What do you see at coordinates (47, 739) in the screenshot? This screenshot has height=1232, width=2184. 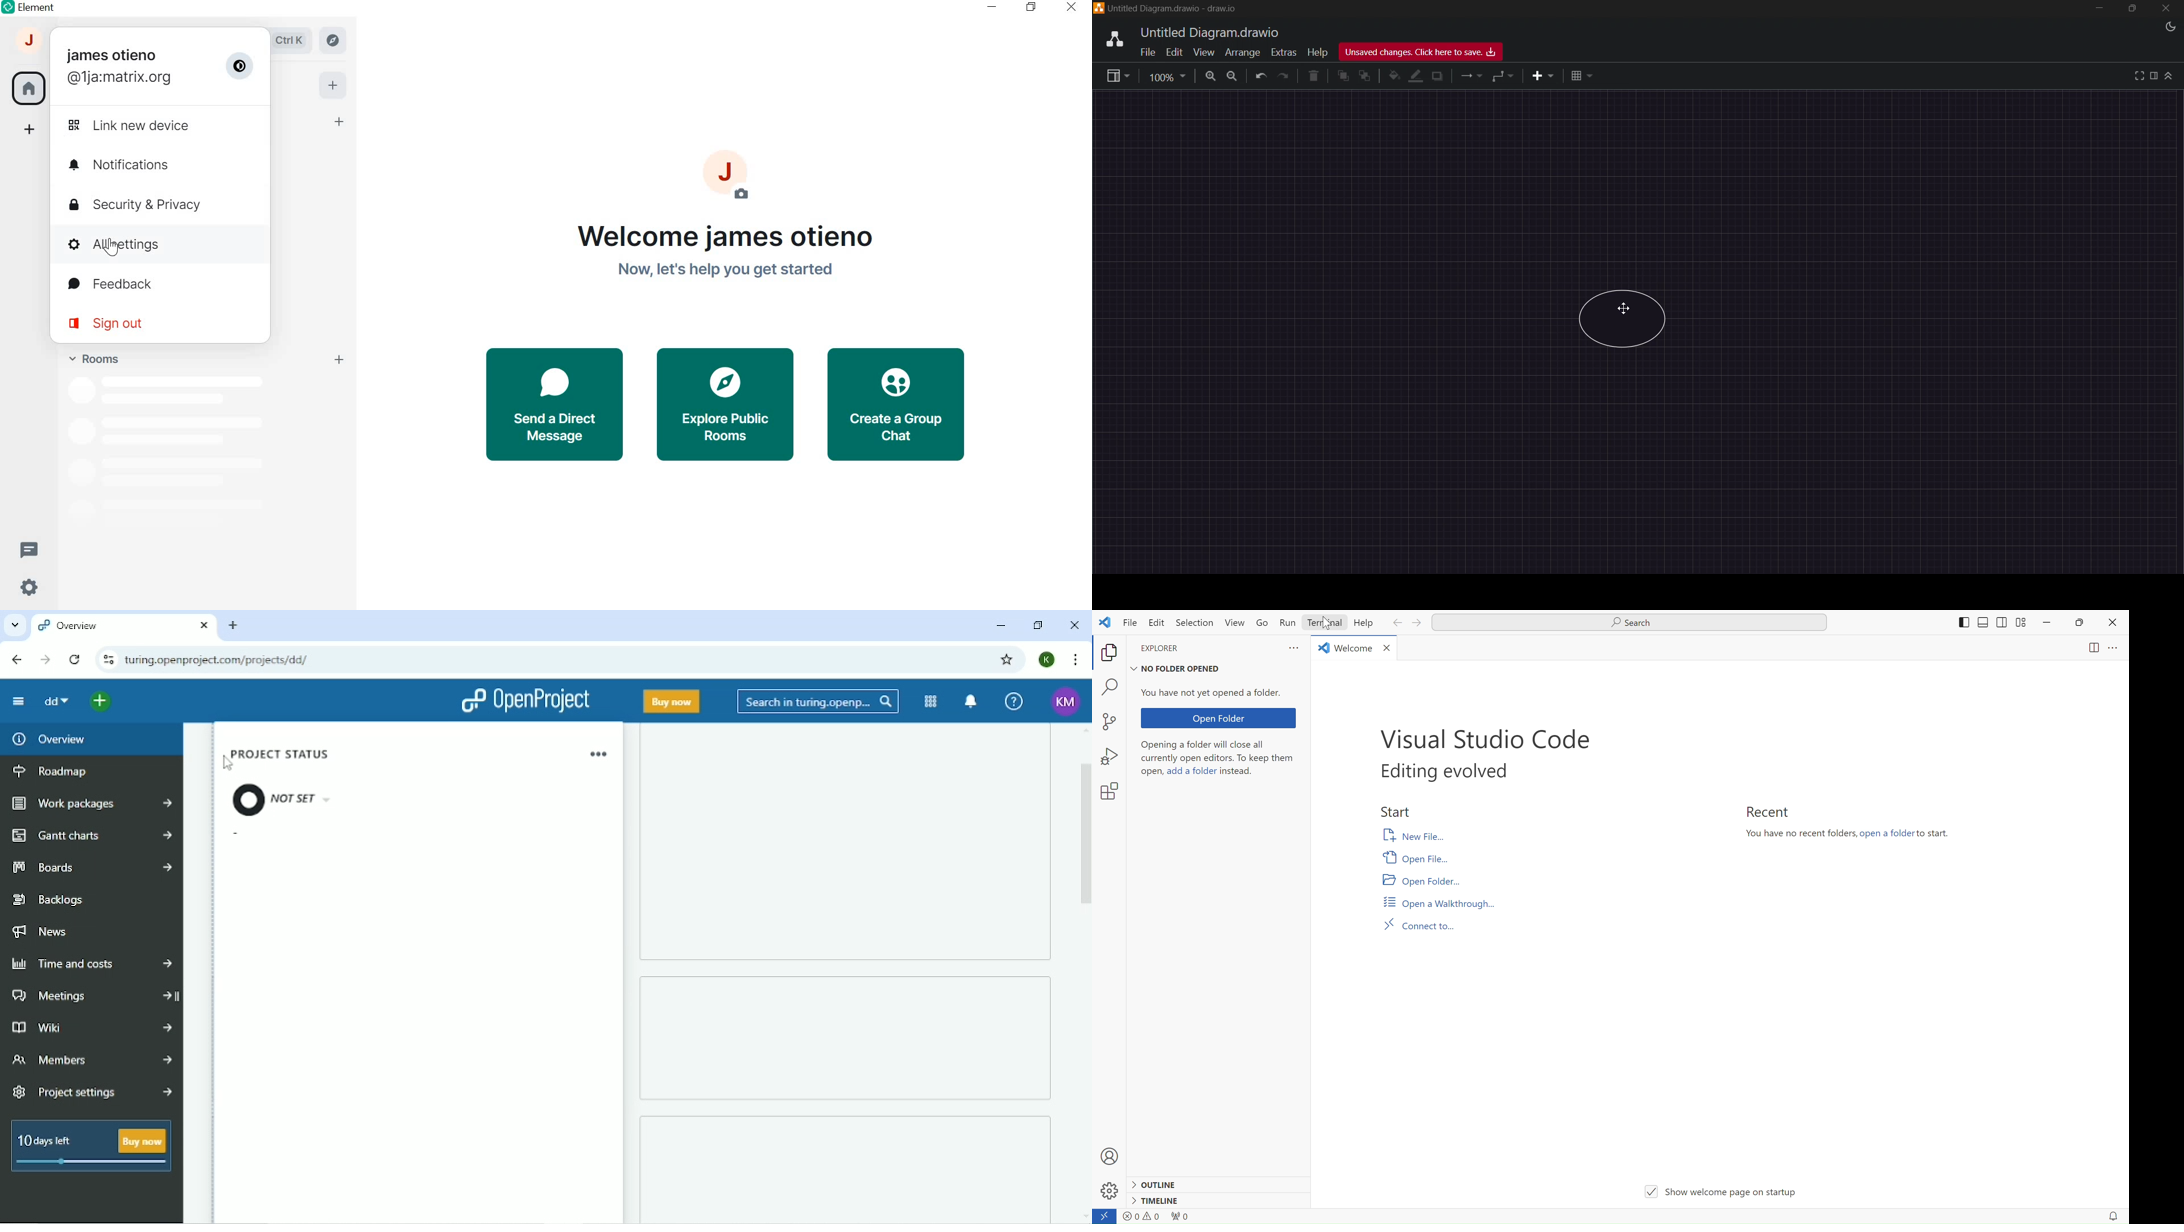 I see `Overview` at bounding box center [47, 739].